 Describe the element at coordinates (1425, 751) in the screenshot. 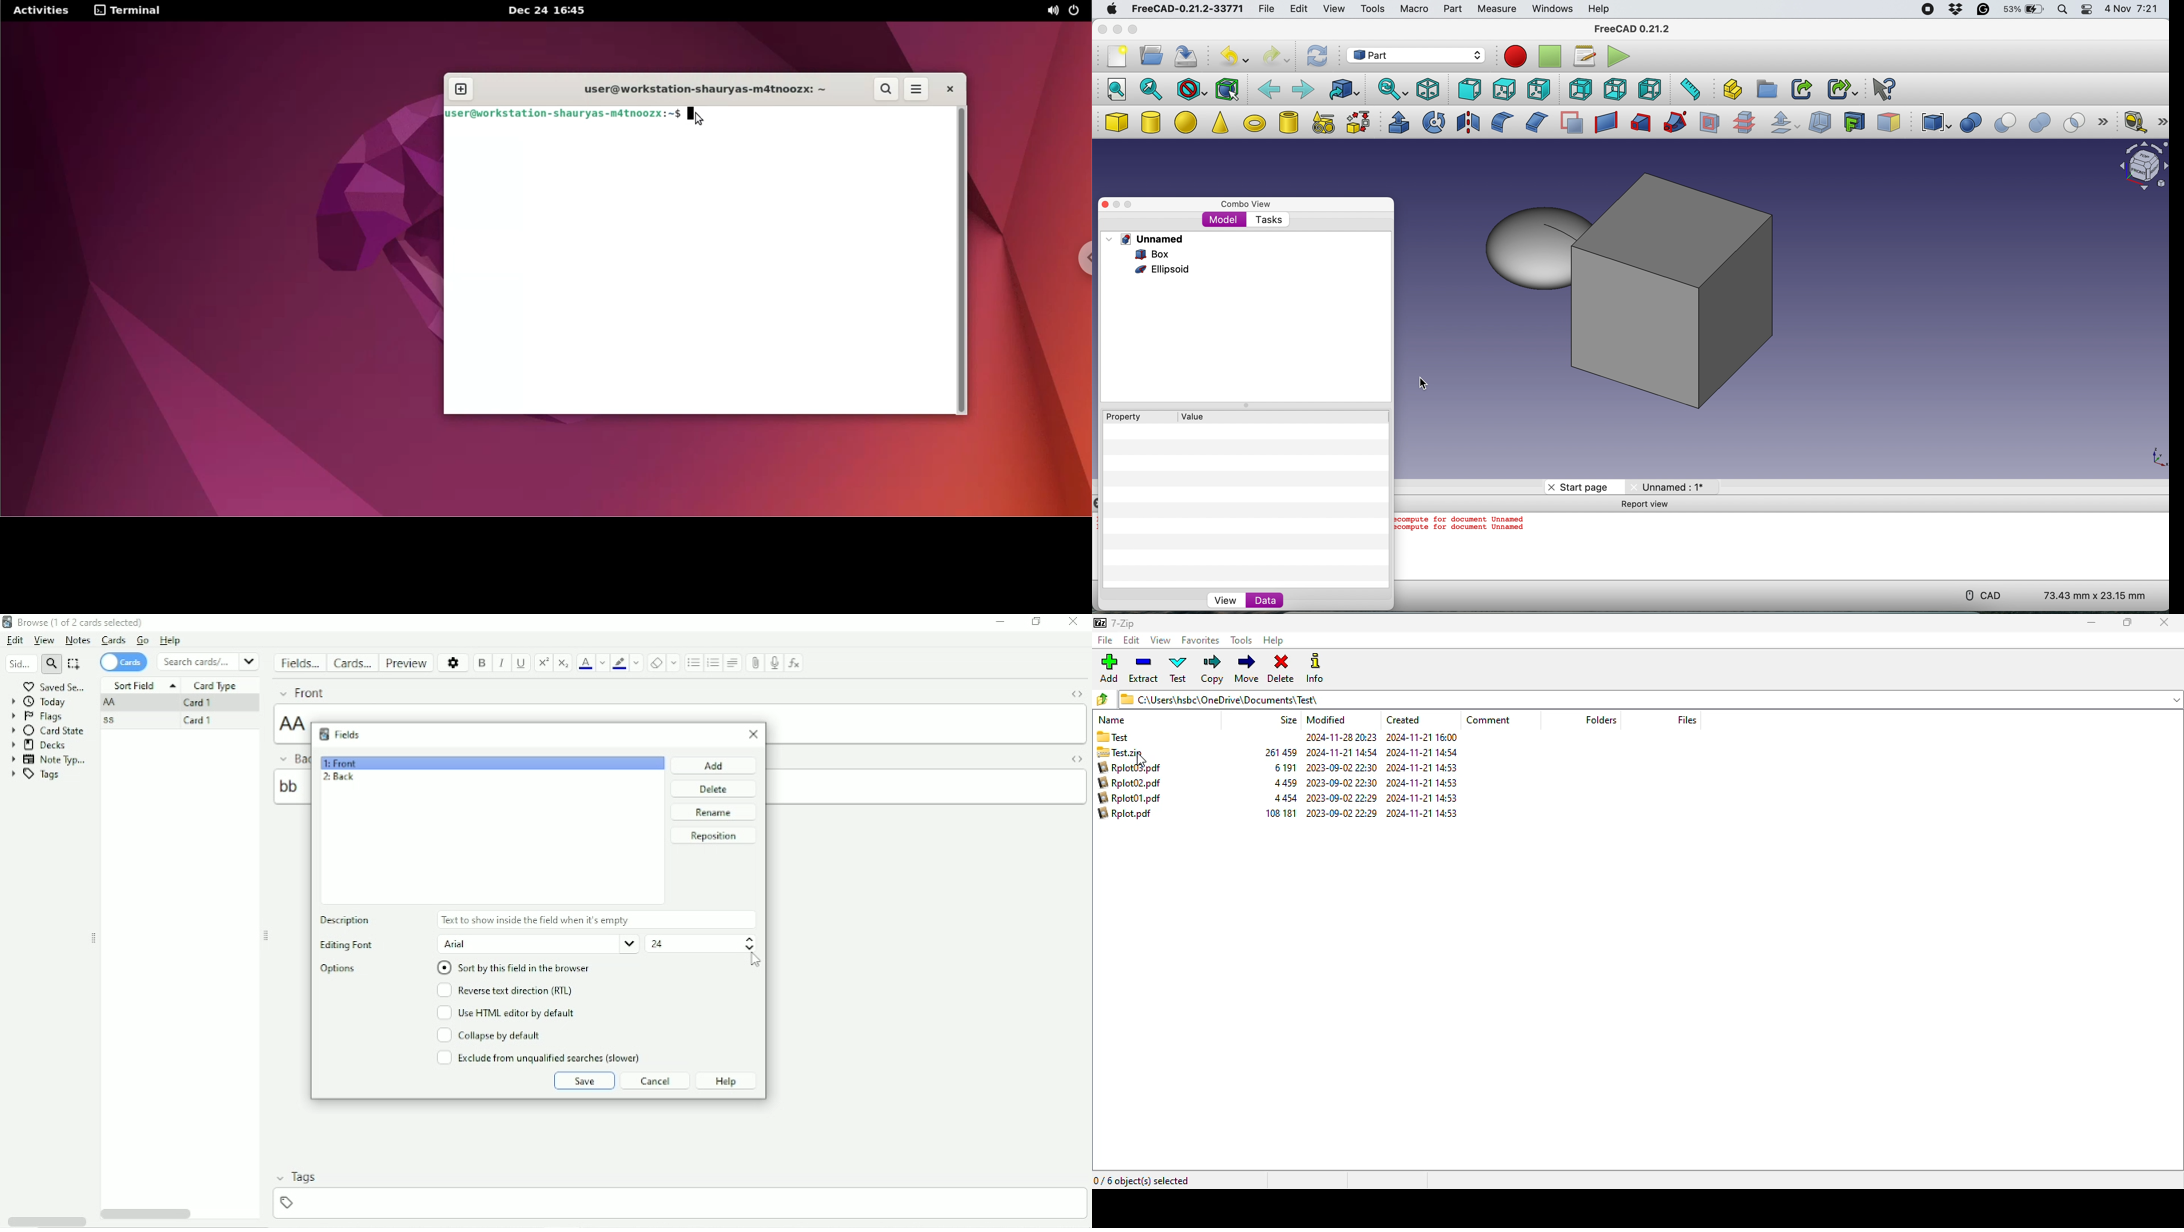

I see `2024-11-21 14:54` at that location.